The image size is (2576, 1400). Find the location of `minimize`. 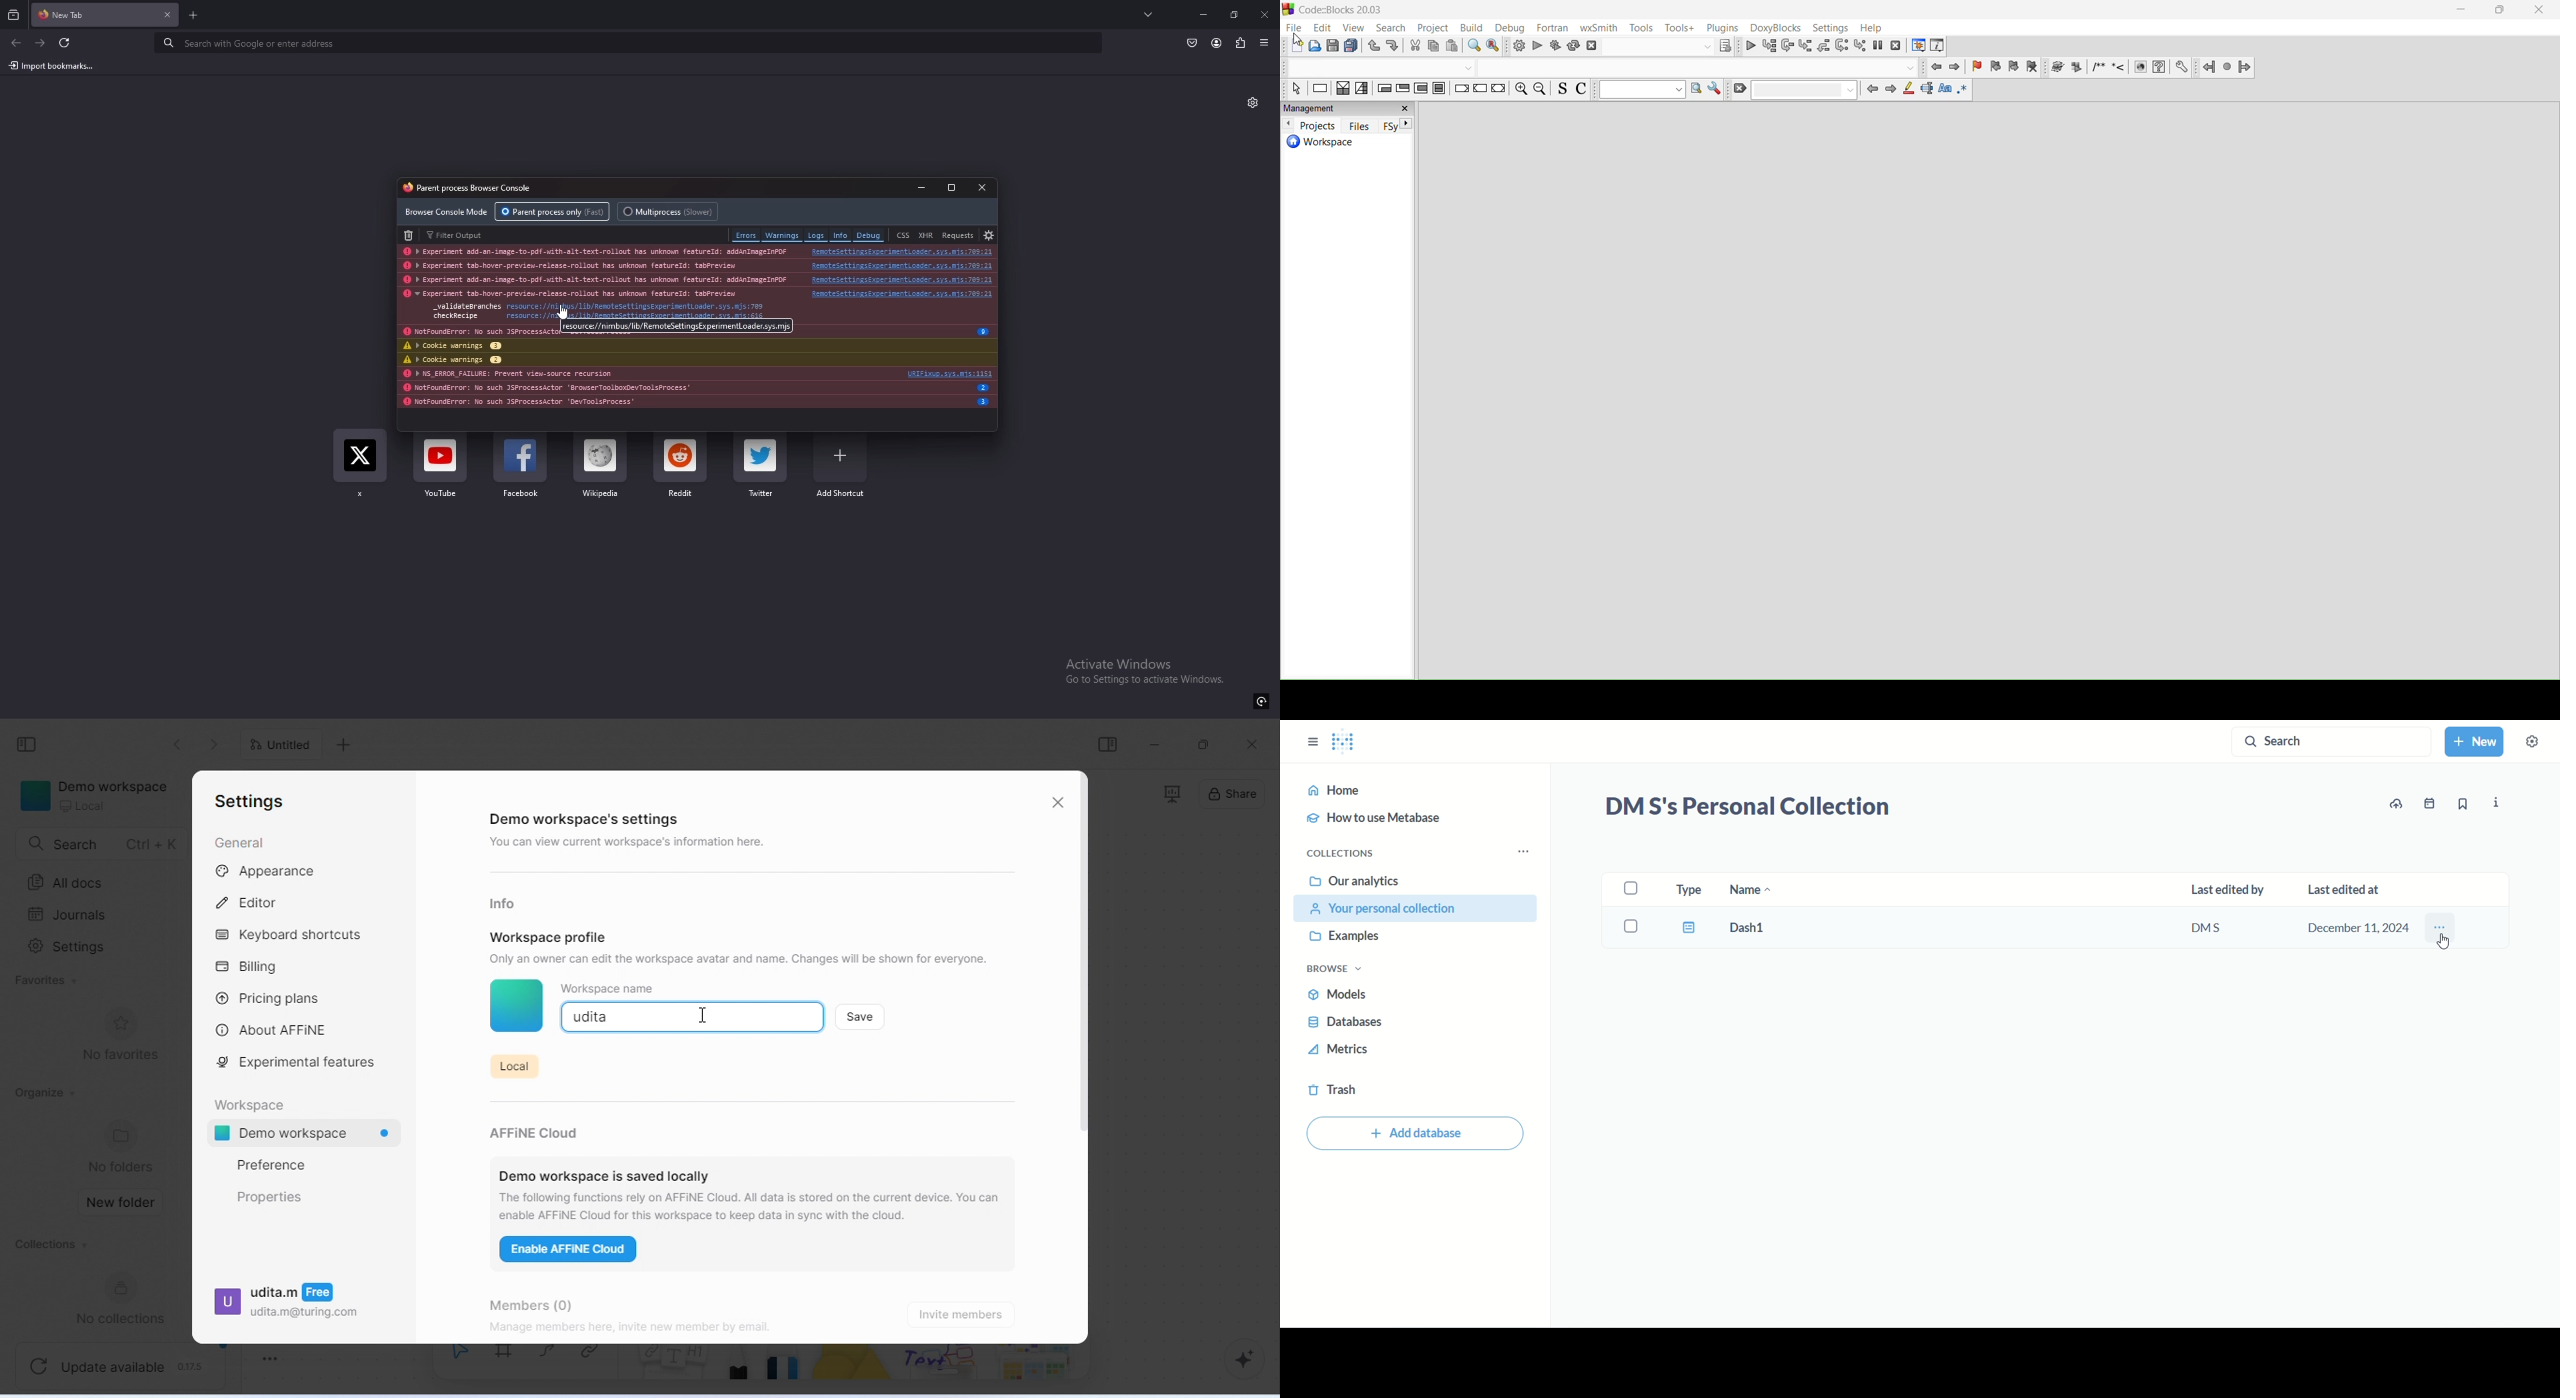

minimize is located at coordinates (1204, 14).